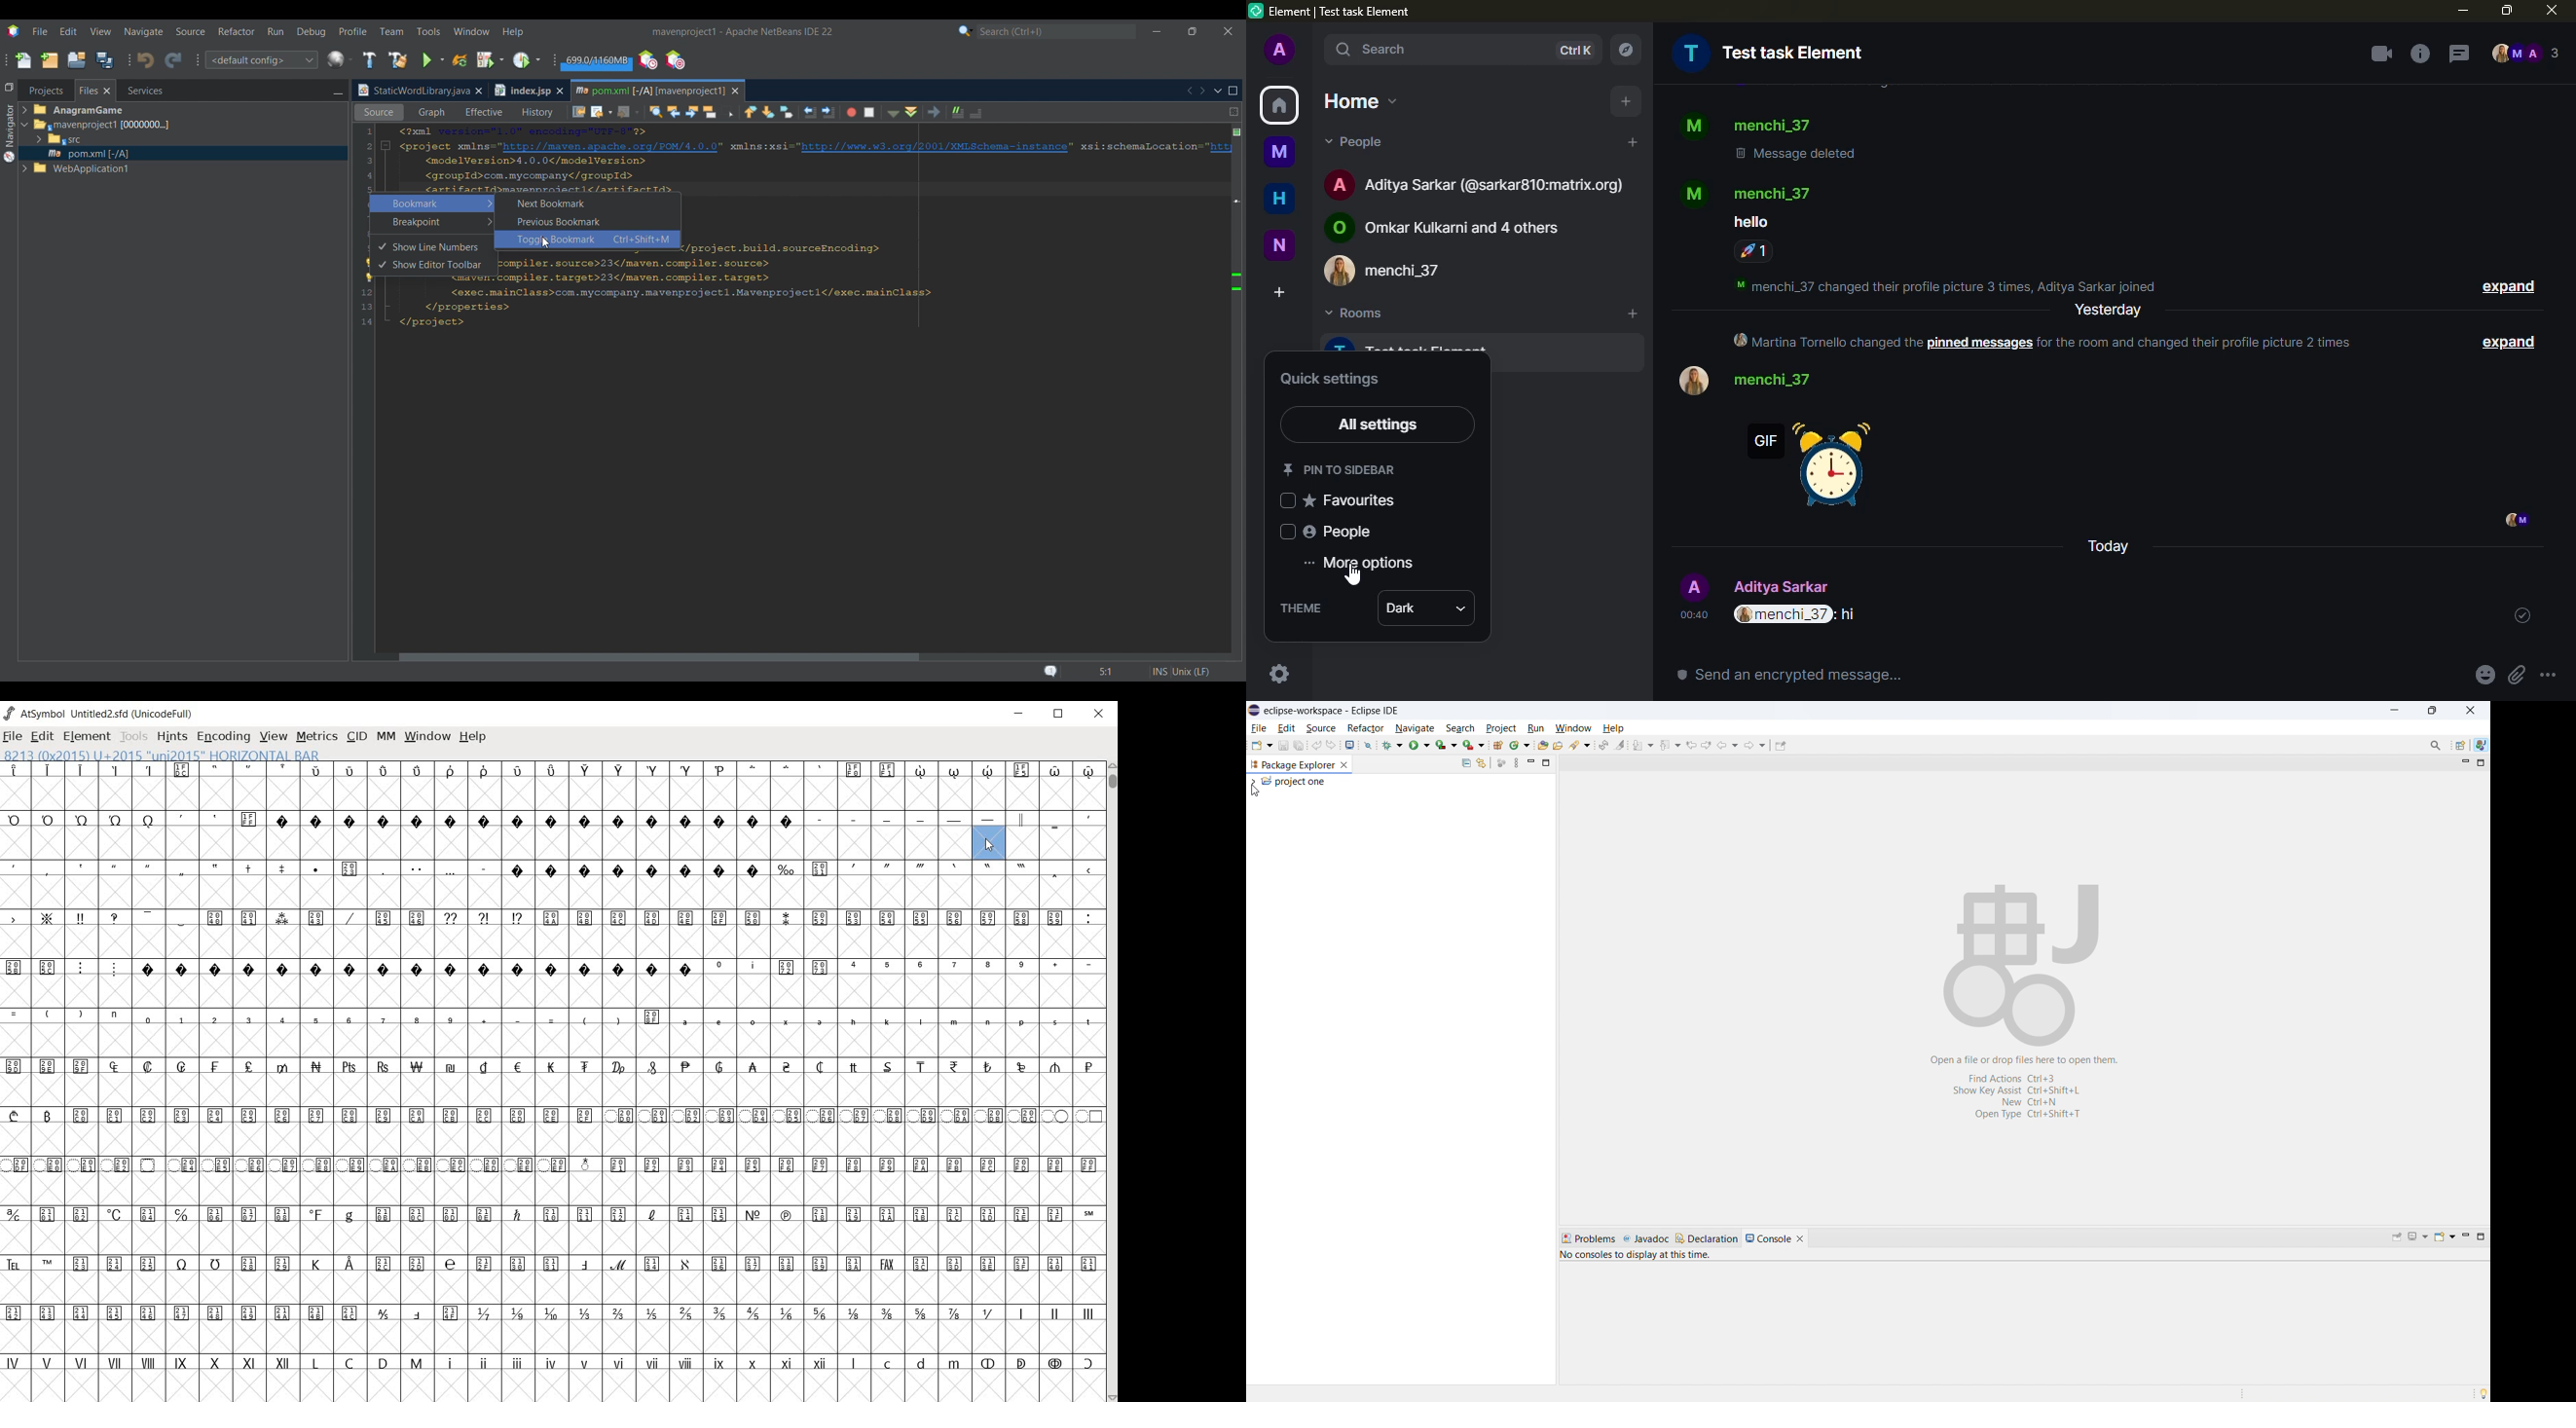  I want to click on home, so click(1279, 105).